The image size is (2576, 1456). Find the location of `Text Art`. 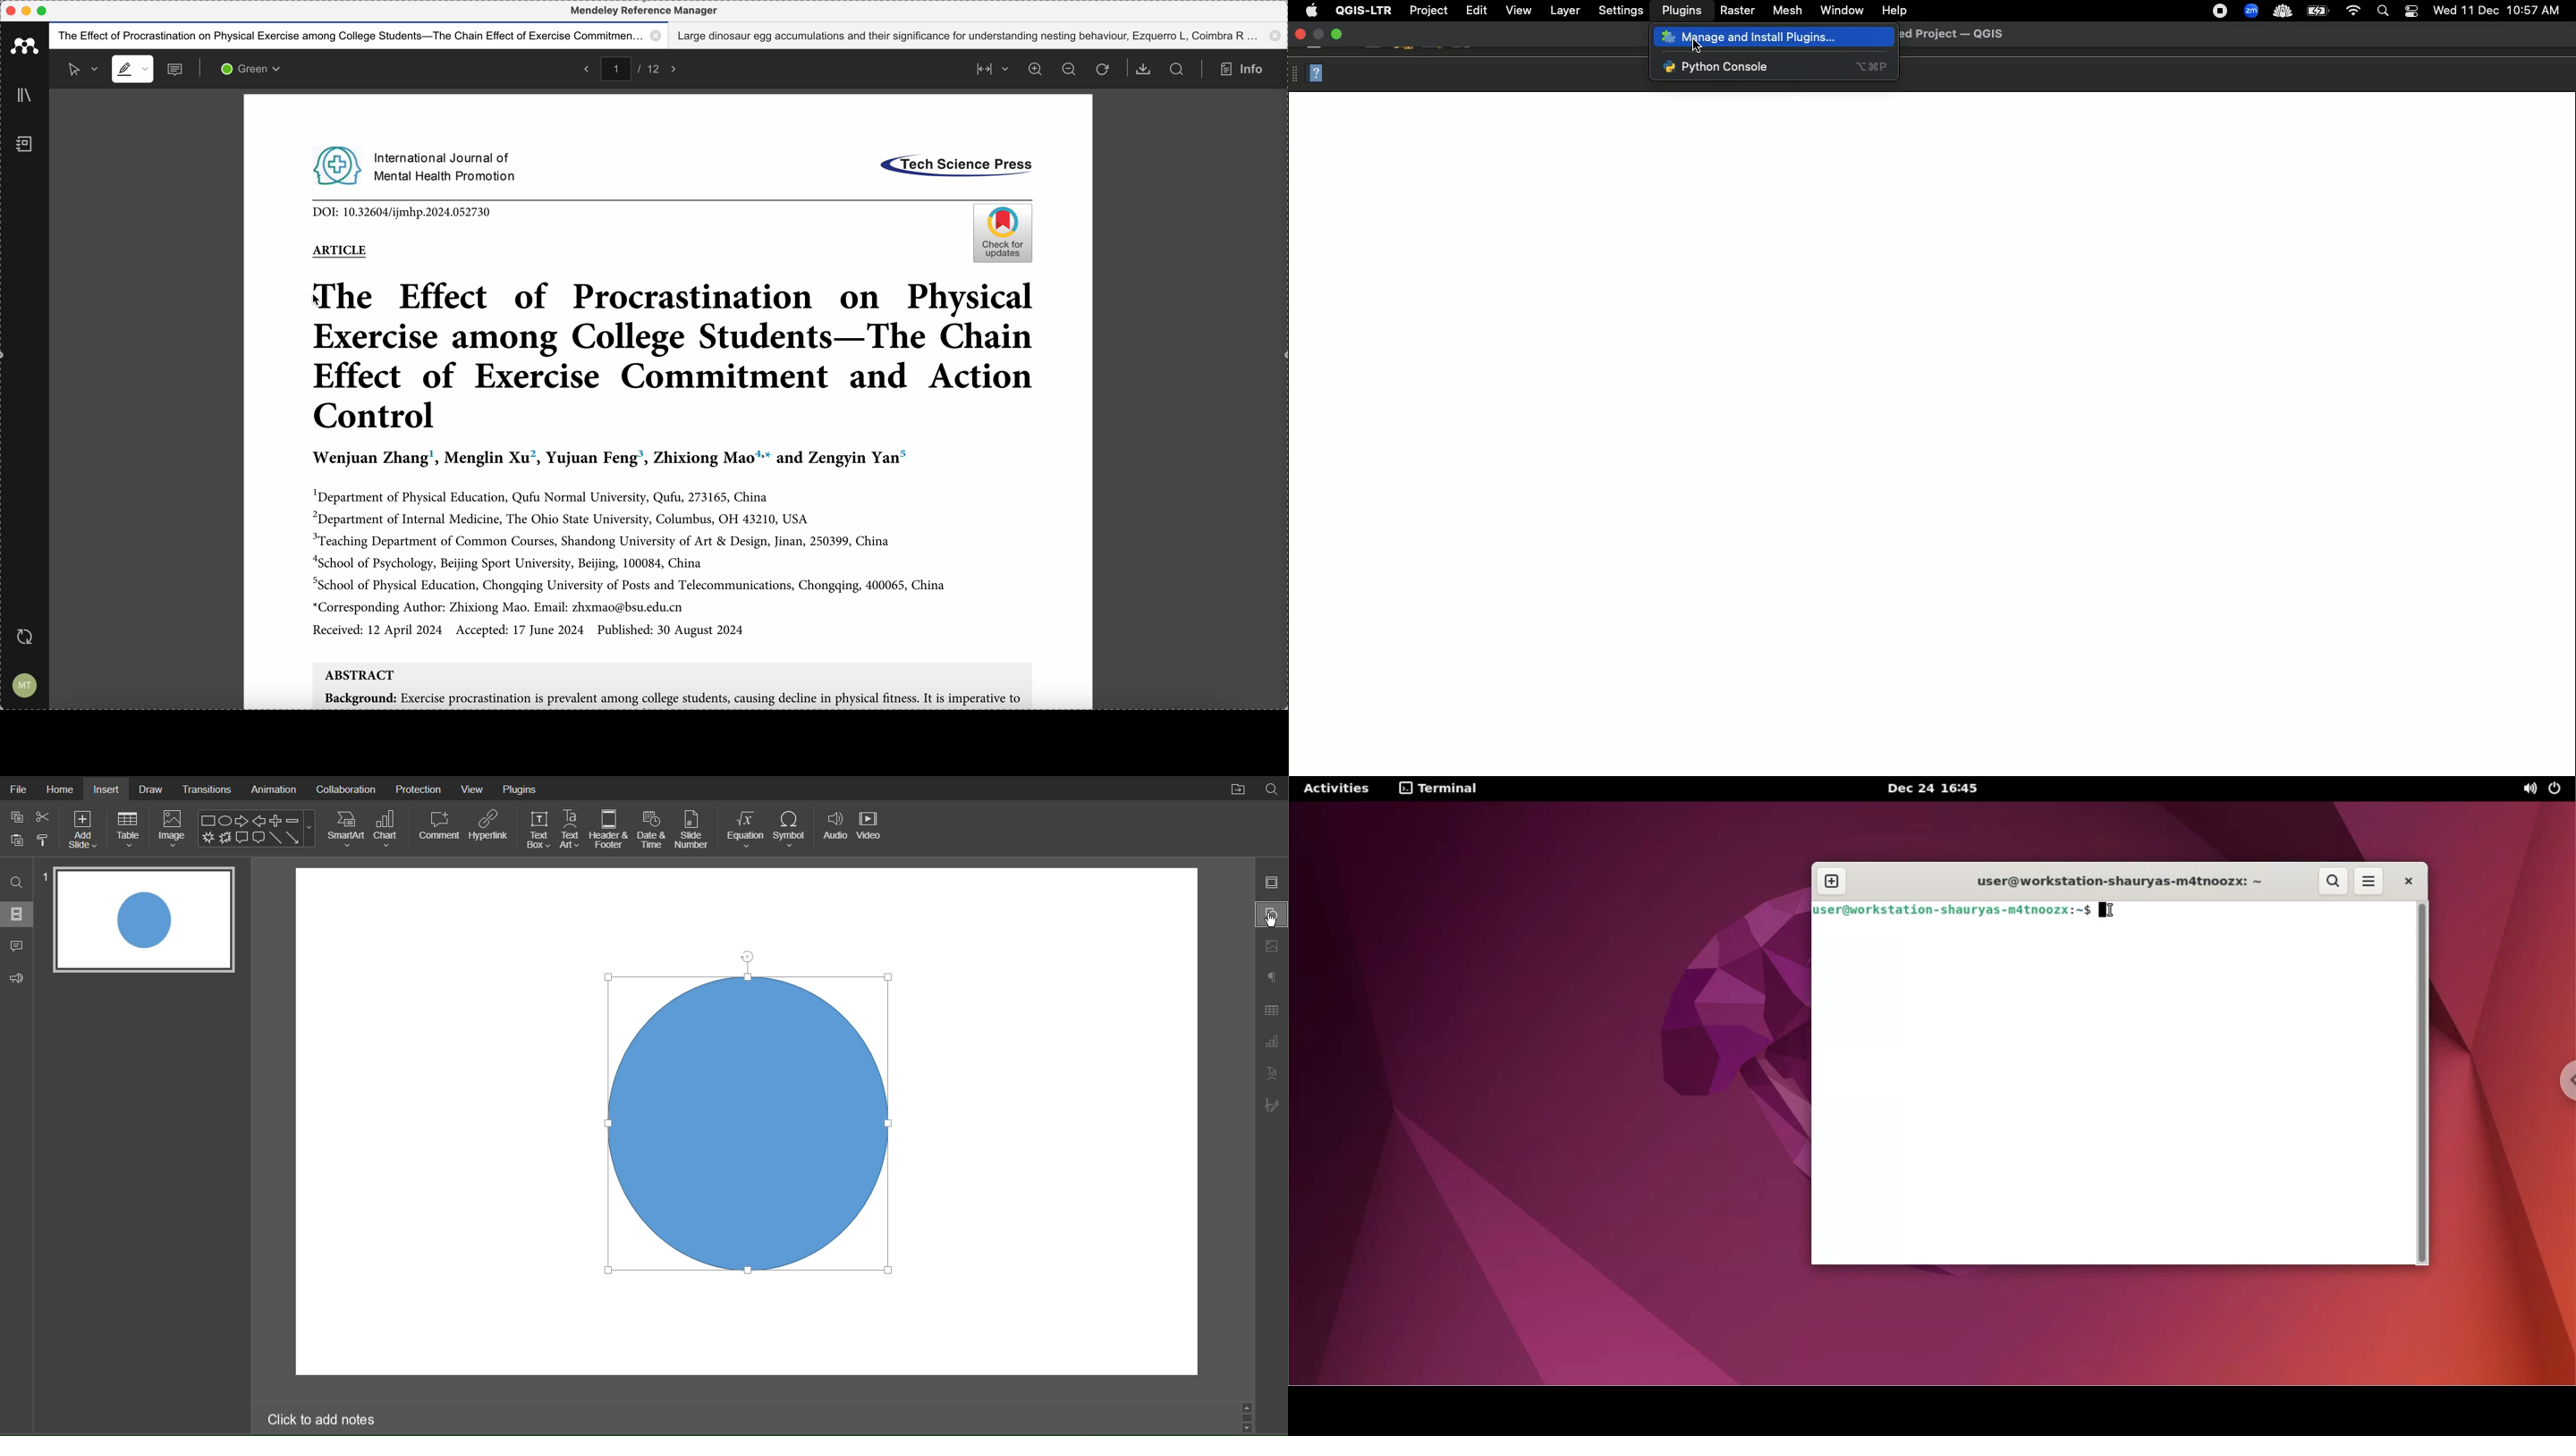

Text Art is located at coordinates (1273, 1076).